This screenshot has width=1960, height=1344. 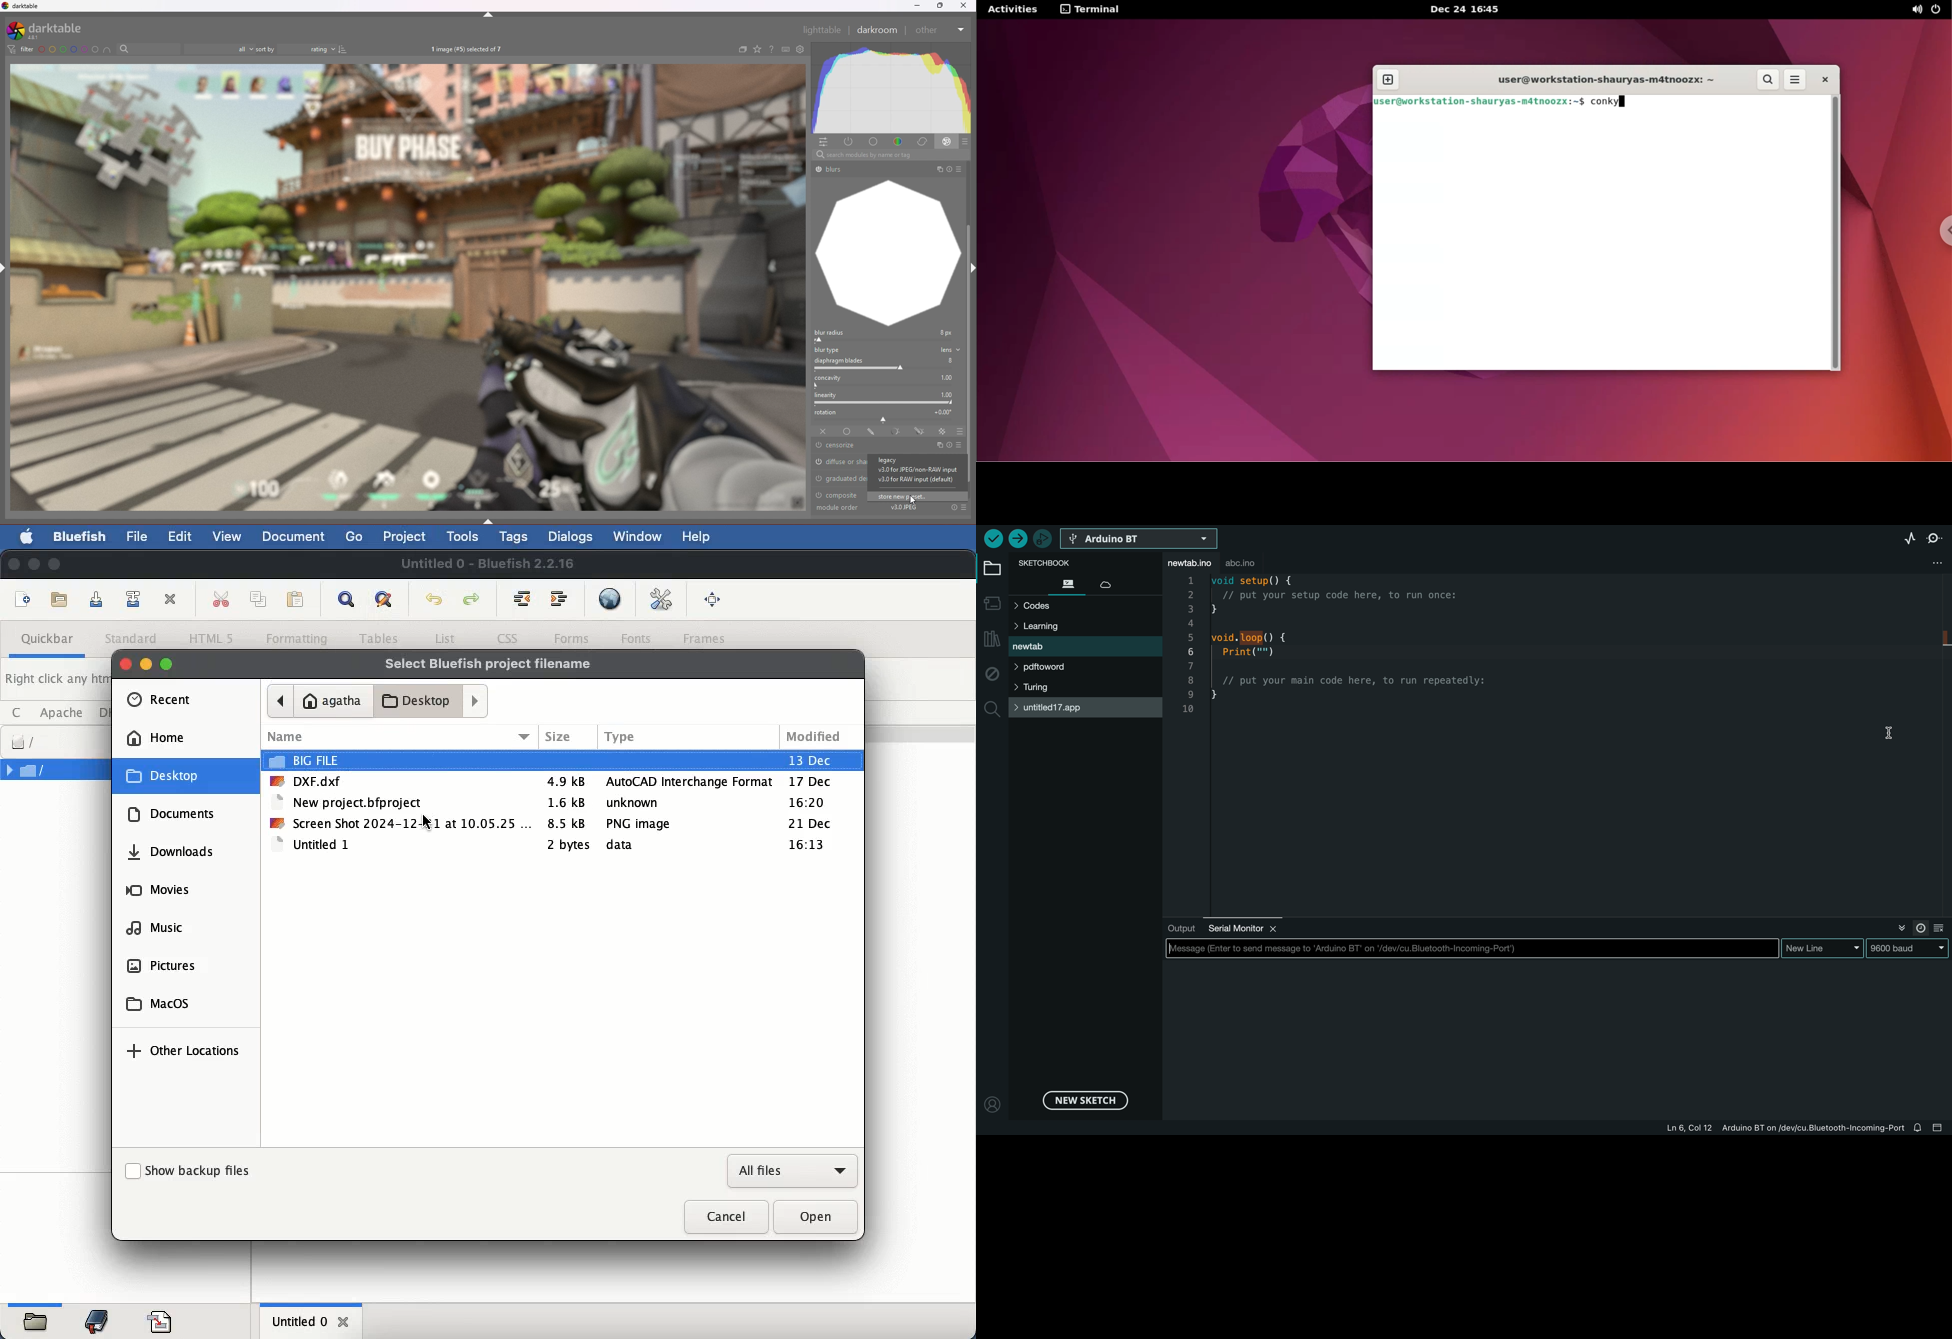 I want to click on 8.5 KB, so click(x=568, y=823).